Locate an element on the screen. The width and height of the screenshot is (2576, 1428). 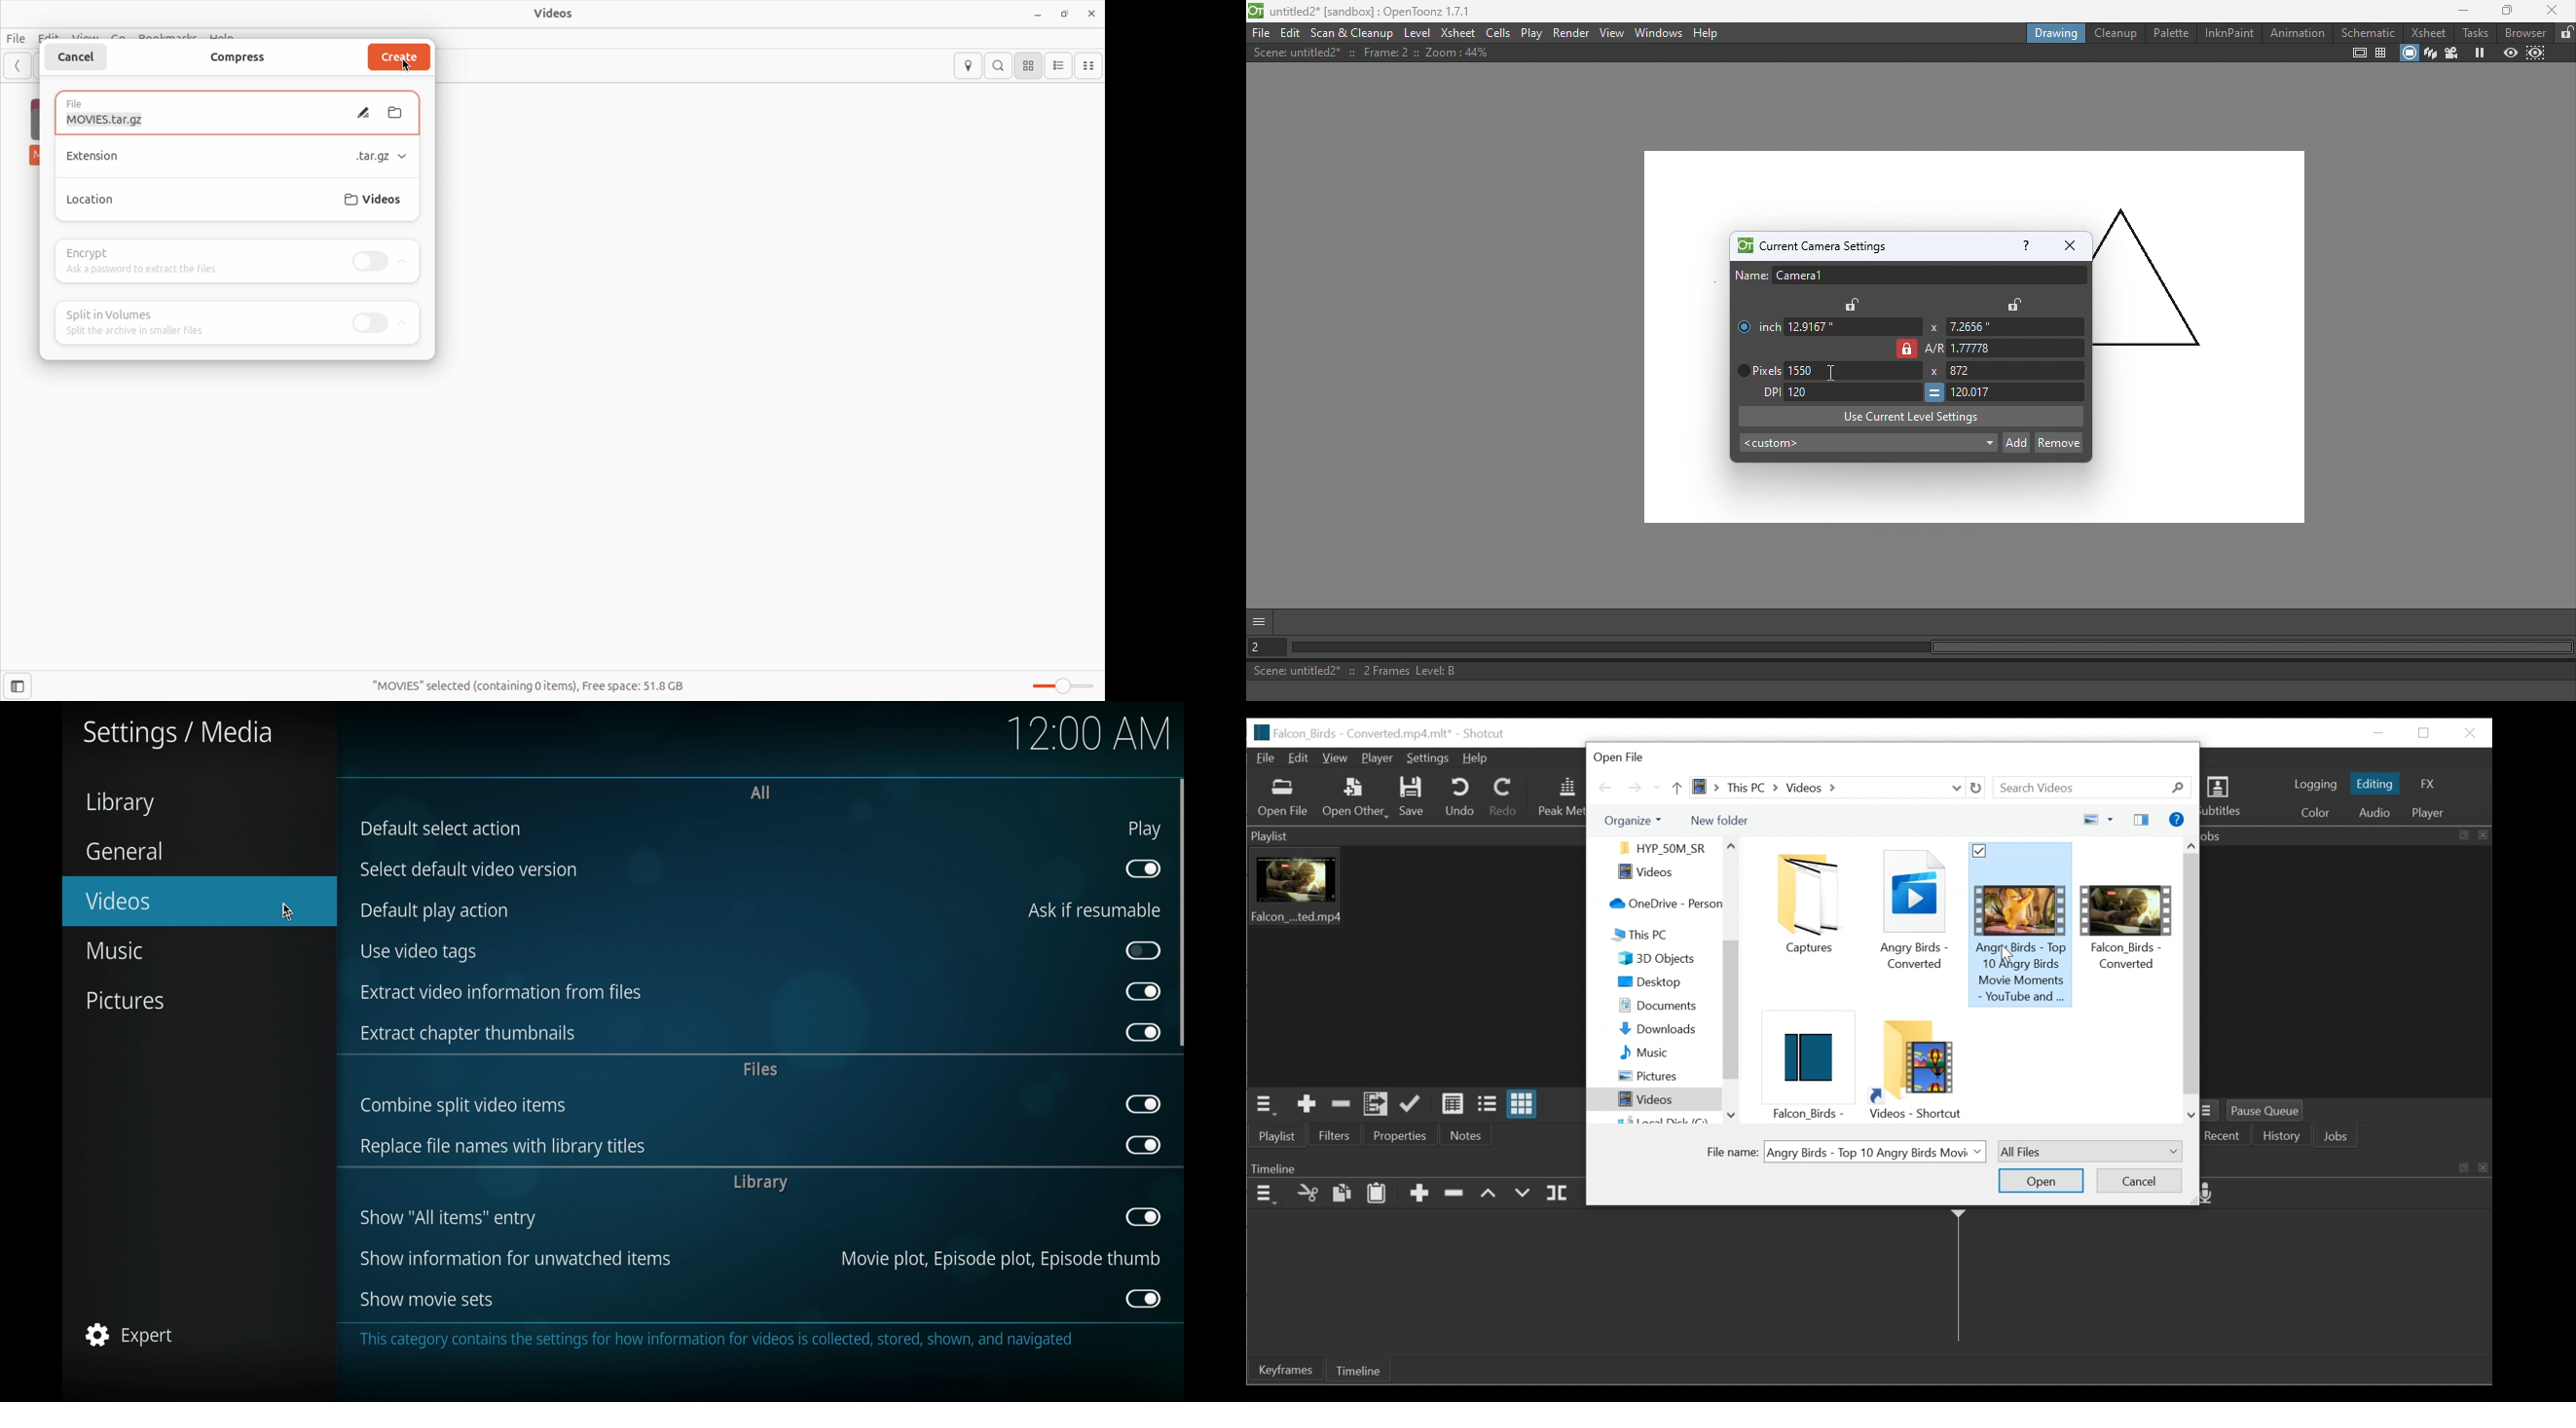
Go back is located at coordinates (1606, 787).